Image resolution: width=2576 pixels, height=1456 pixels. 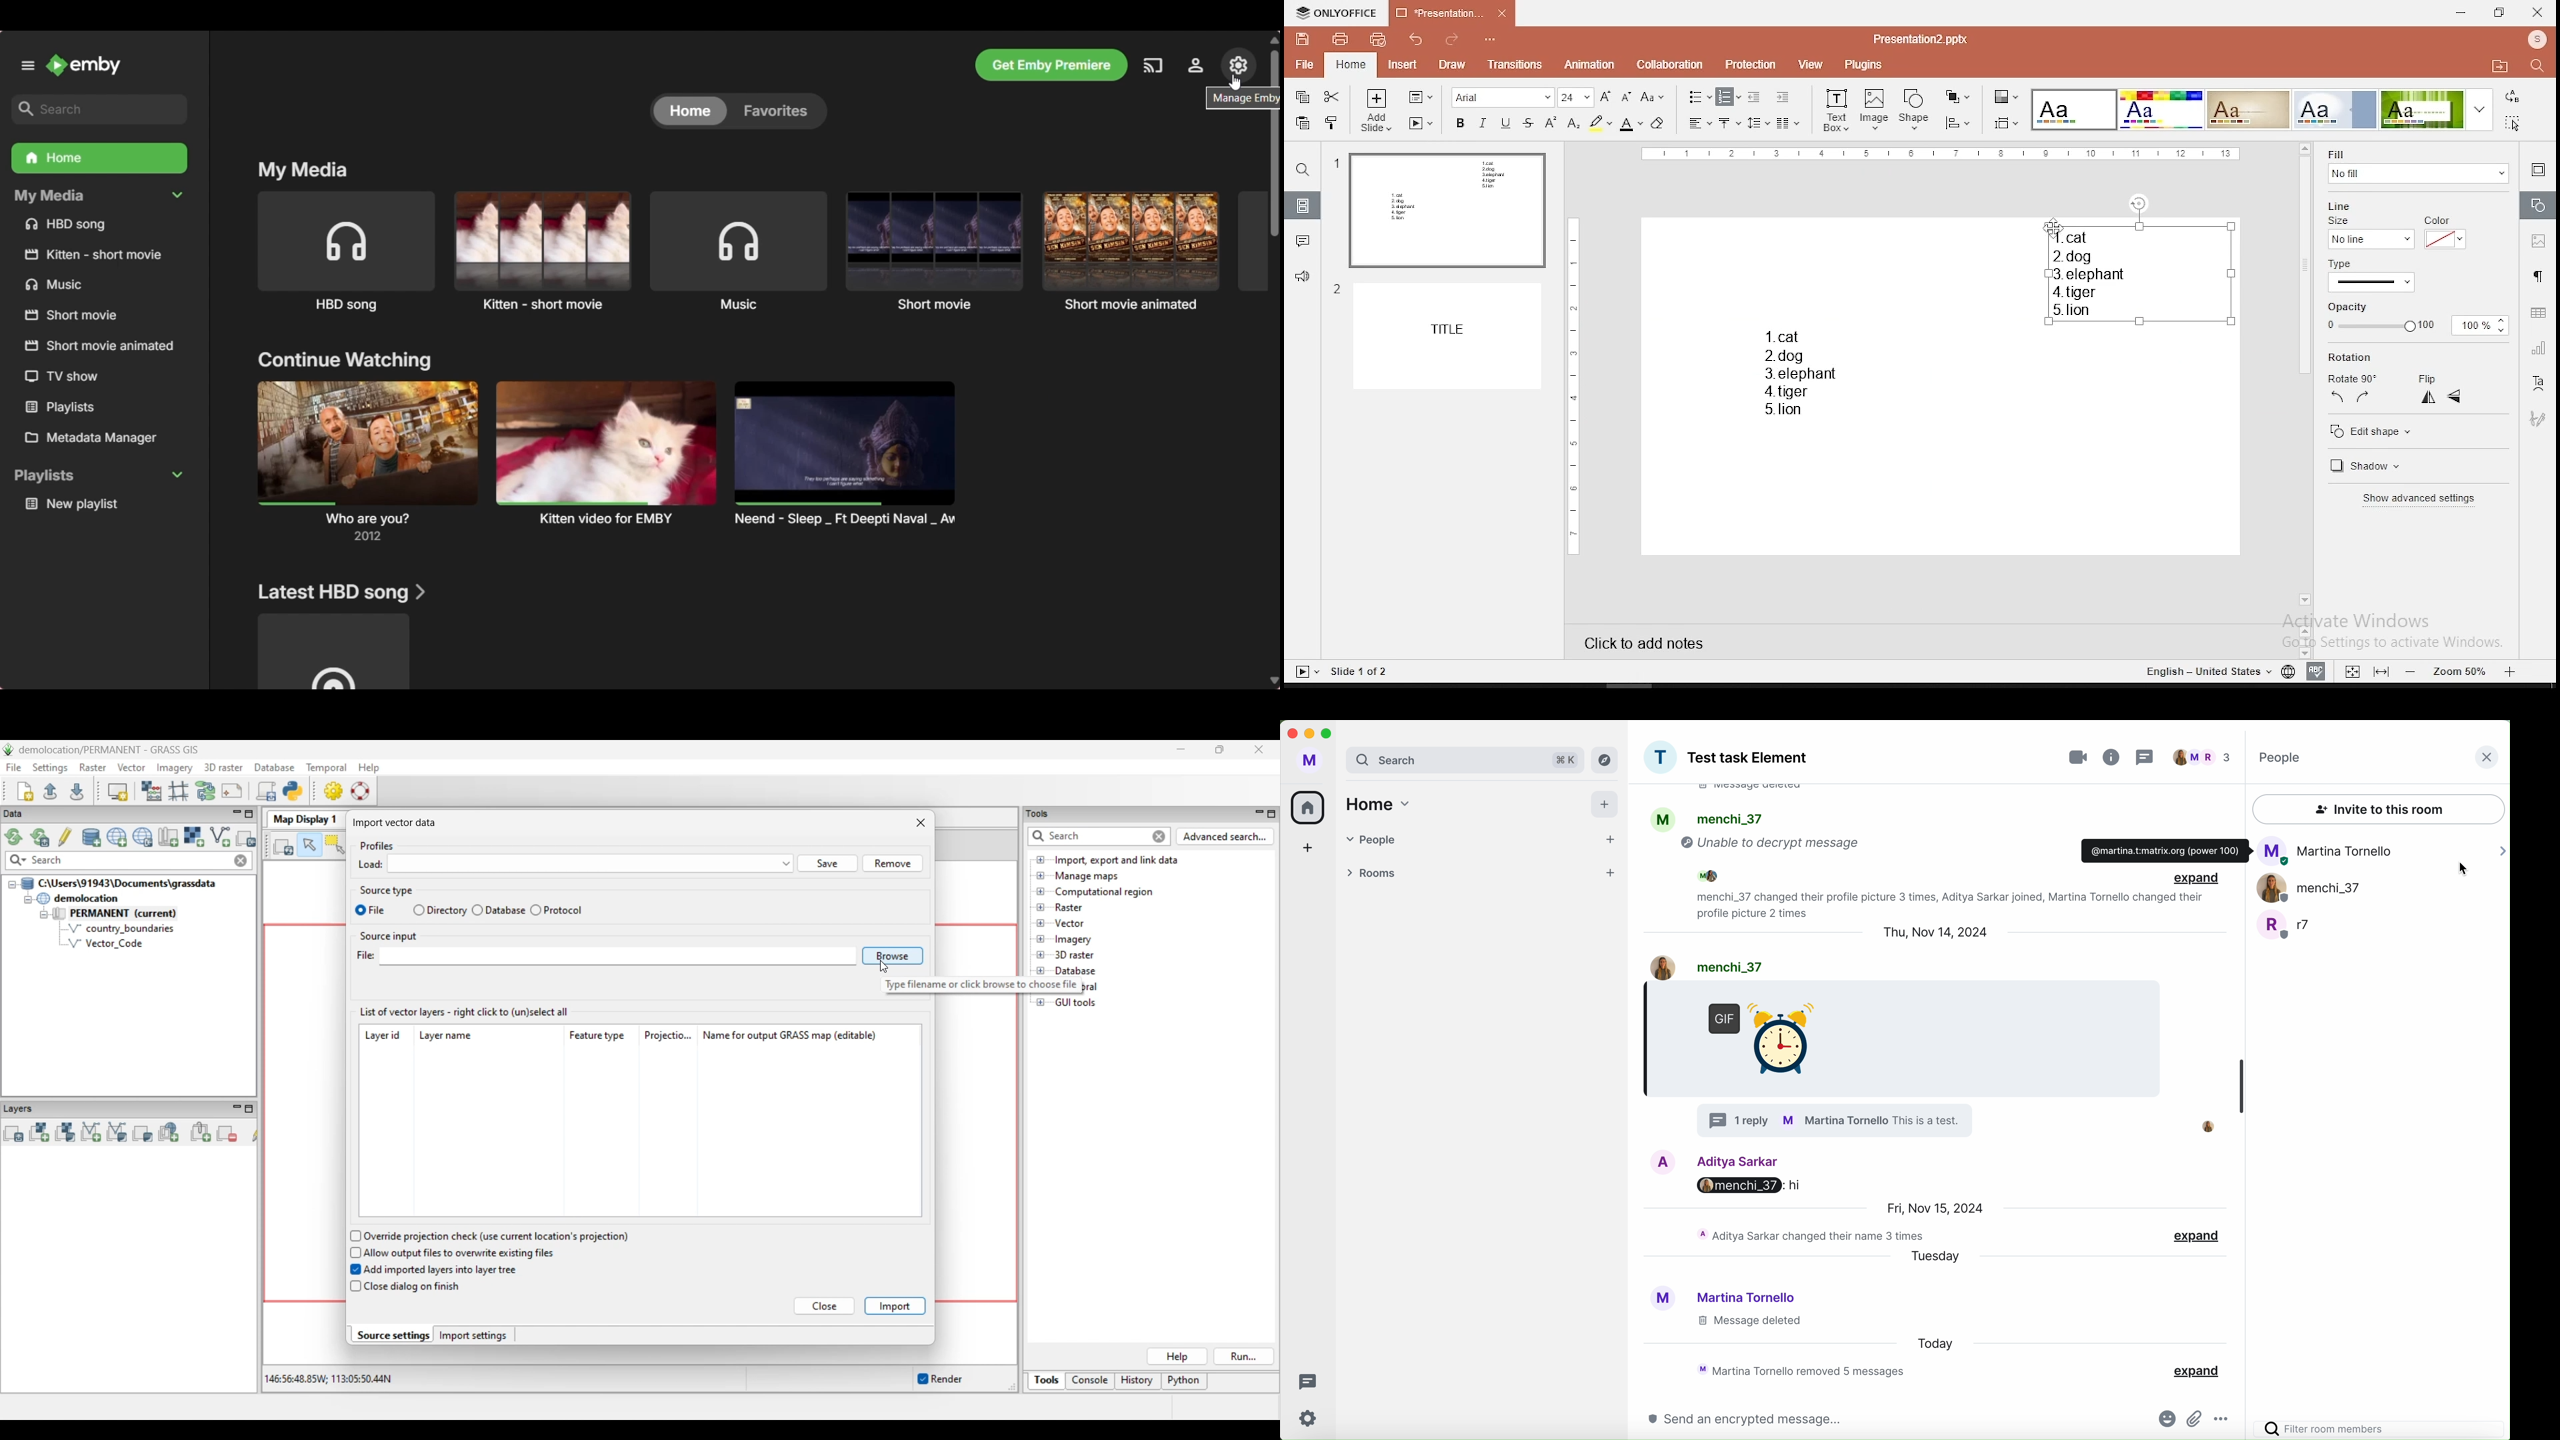 What do you see at coordinates (2540, 418) in the screenshot?
I see `art` at bounding box center [2540, 418].